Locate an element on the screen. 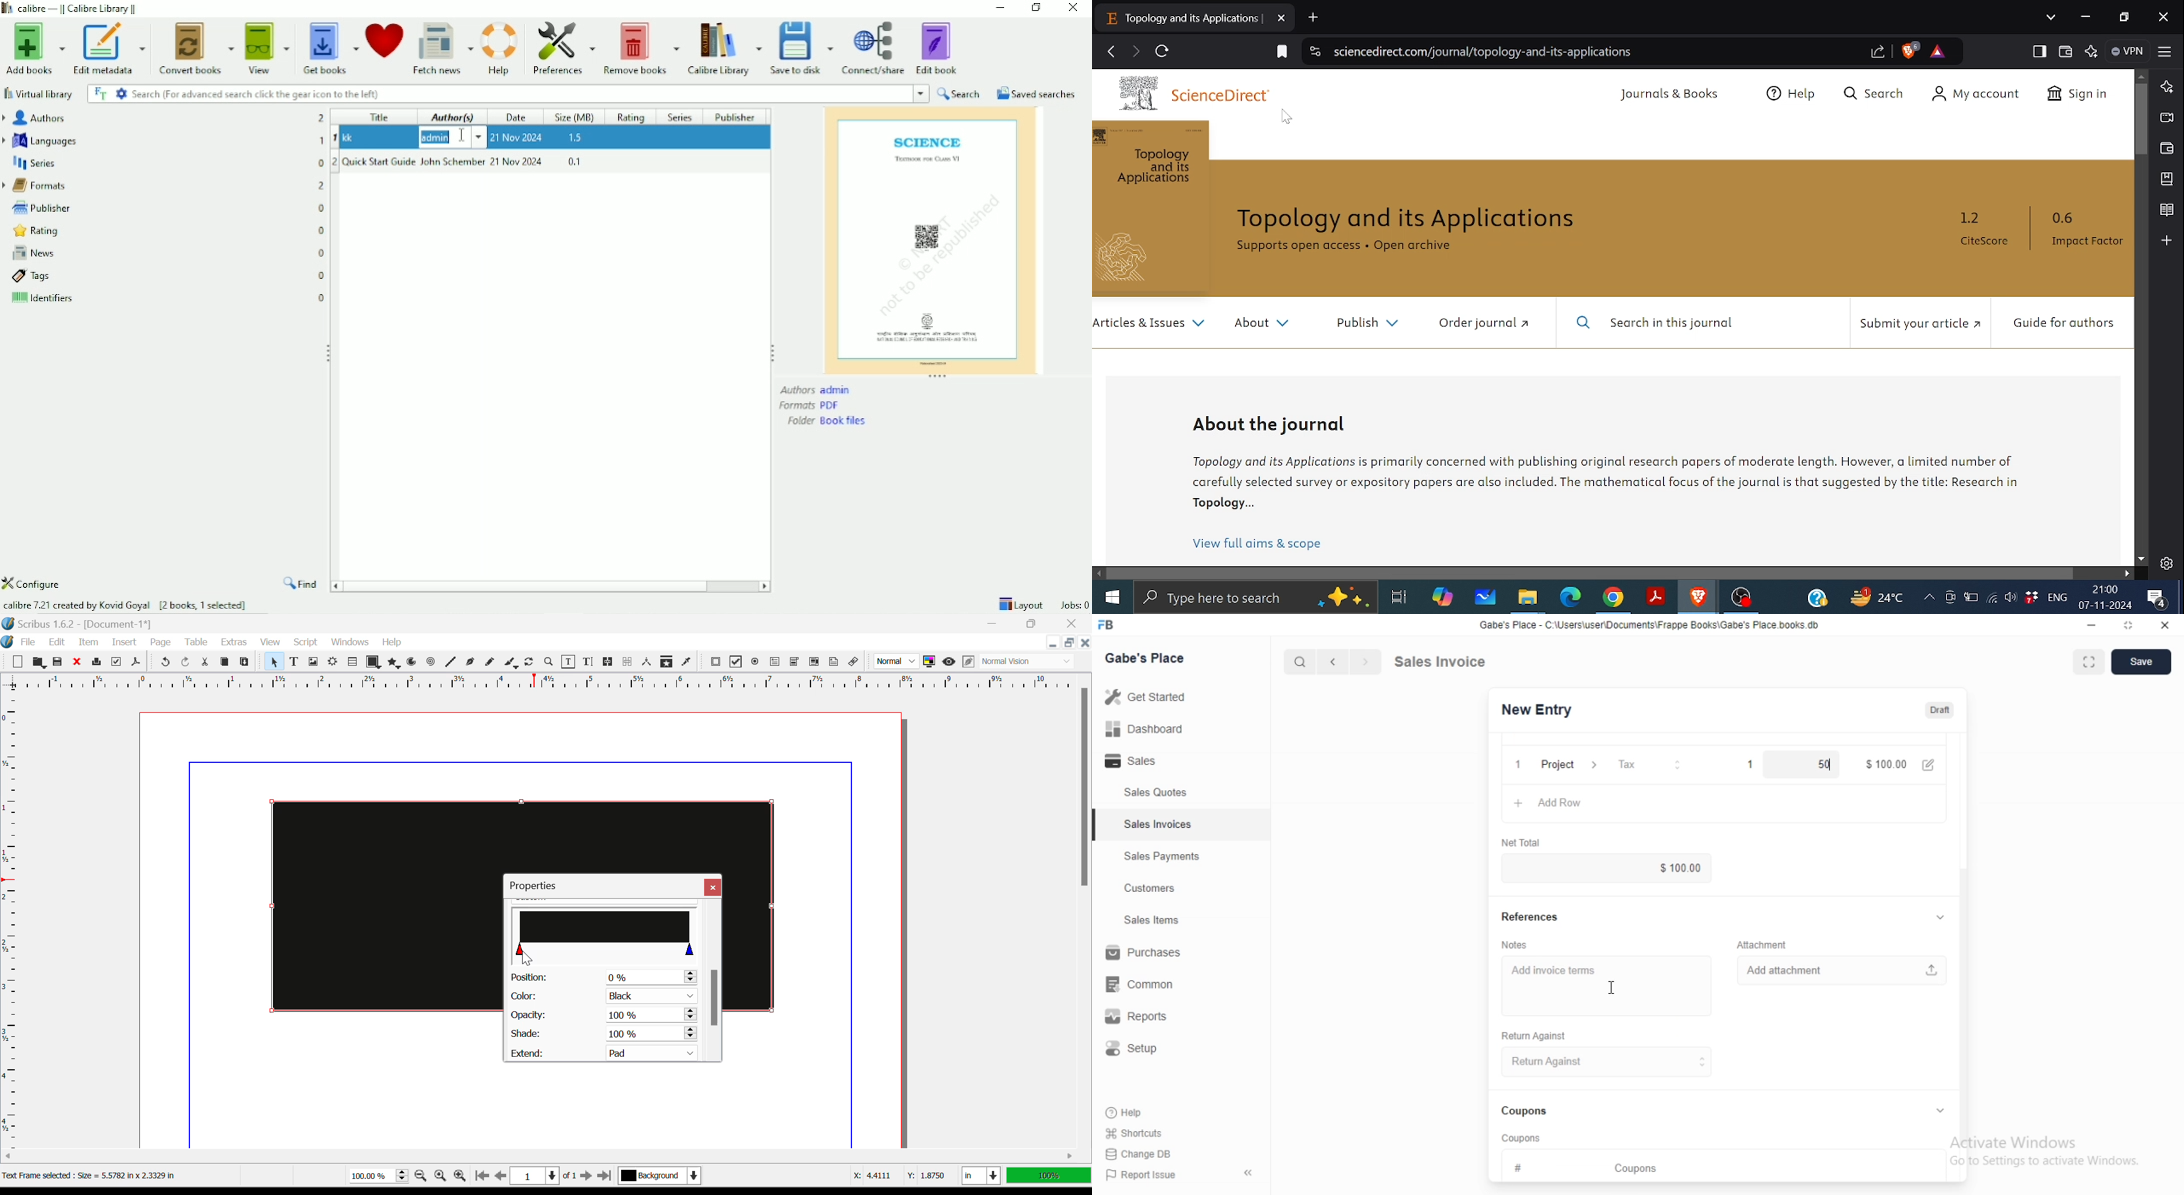 This screenshot has width=2184, height=1204. Fetch news is located at coordinates (443, 50).